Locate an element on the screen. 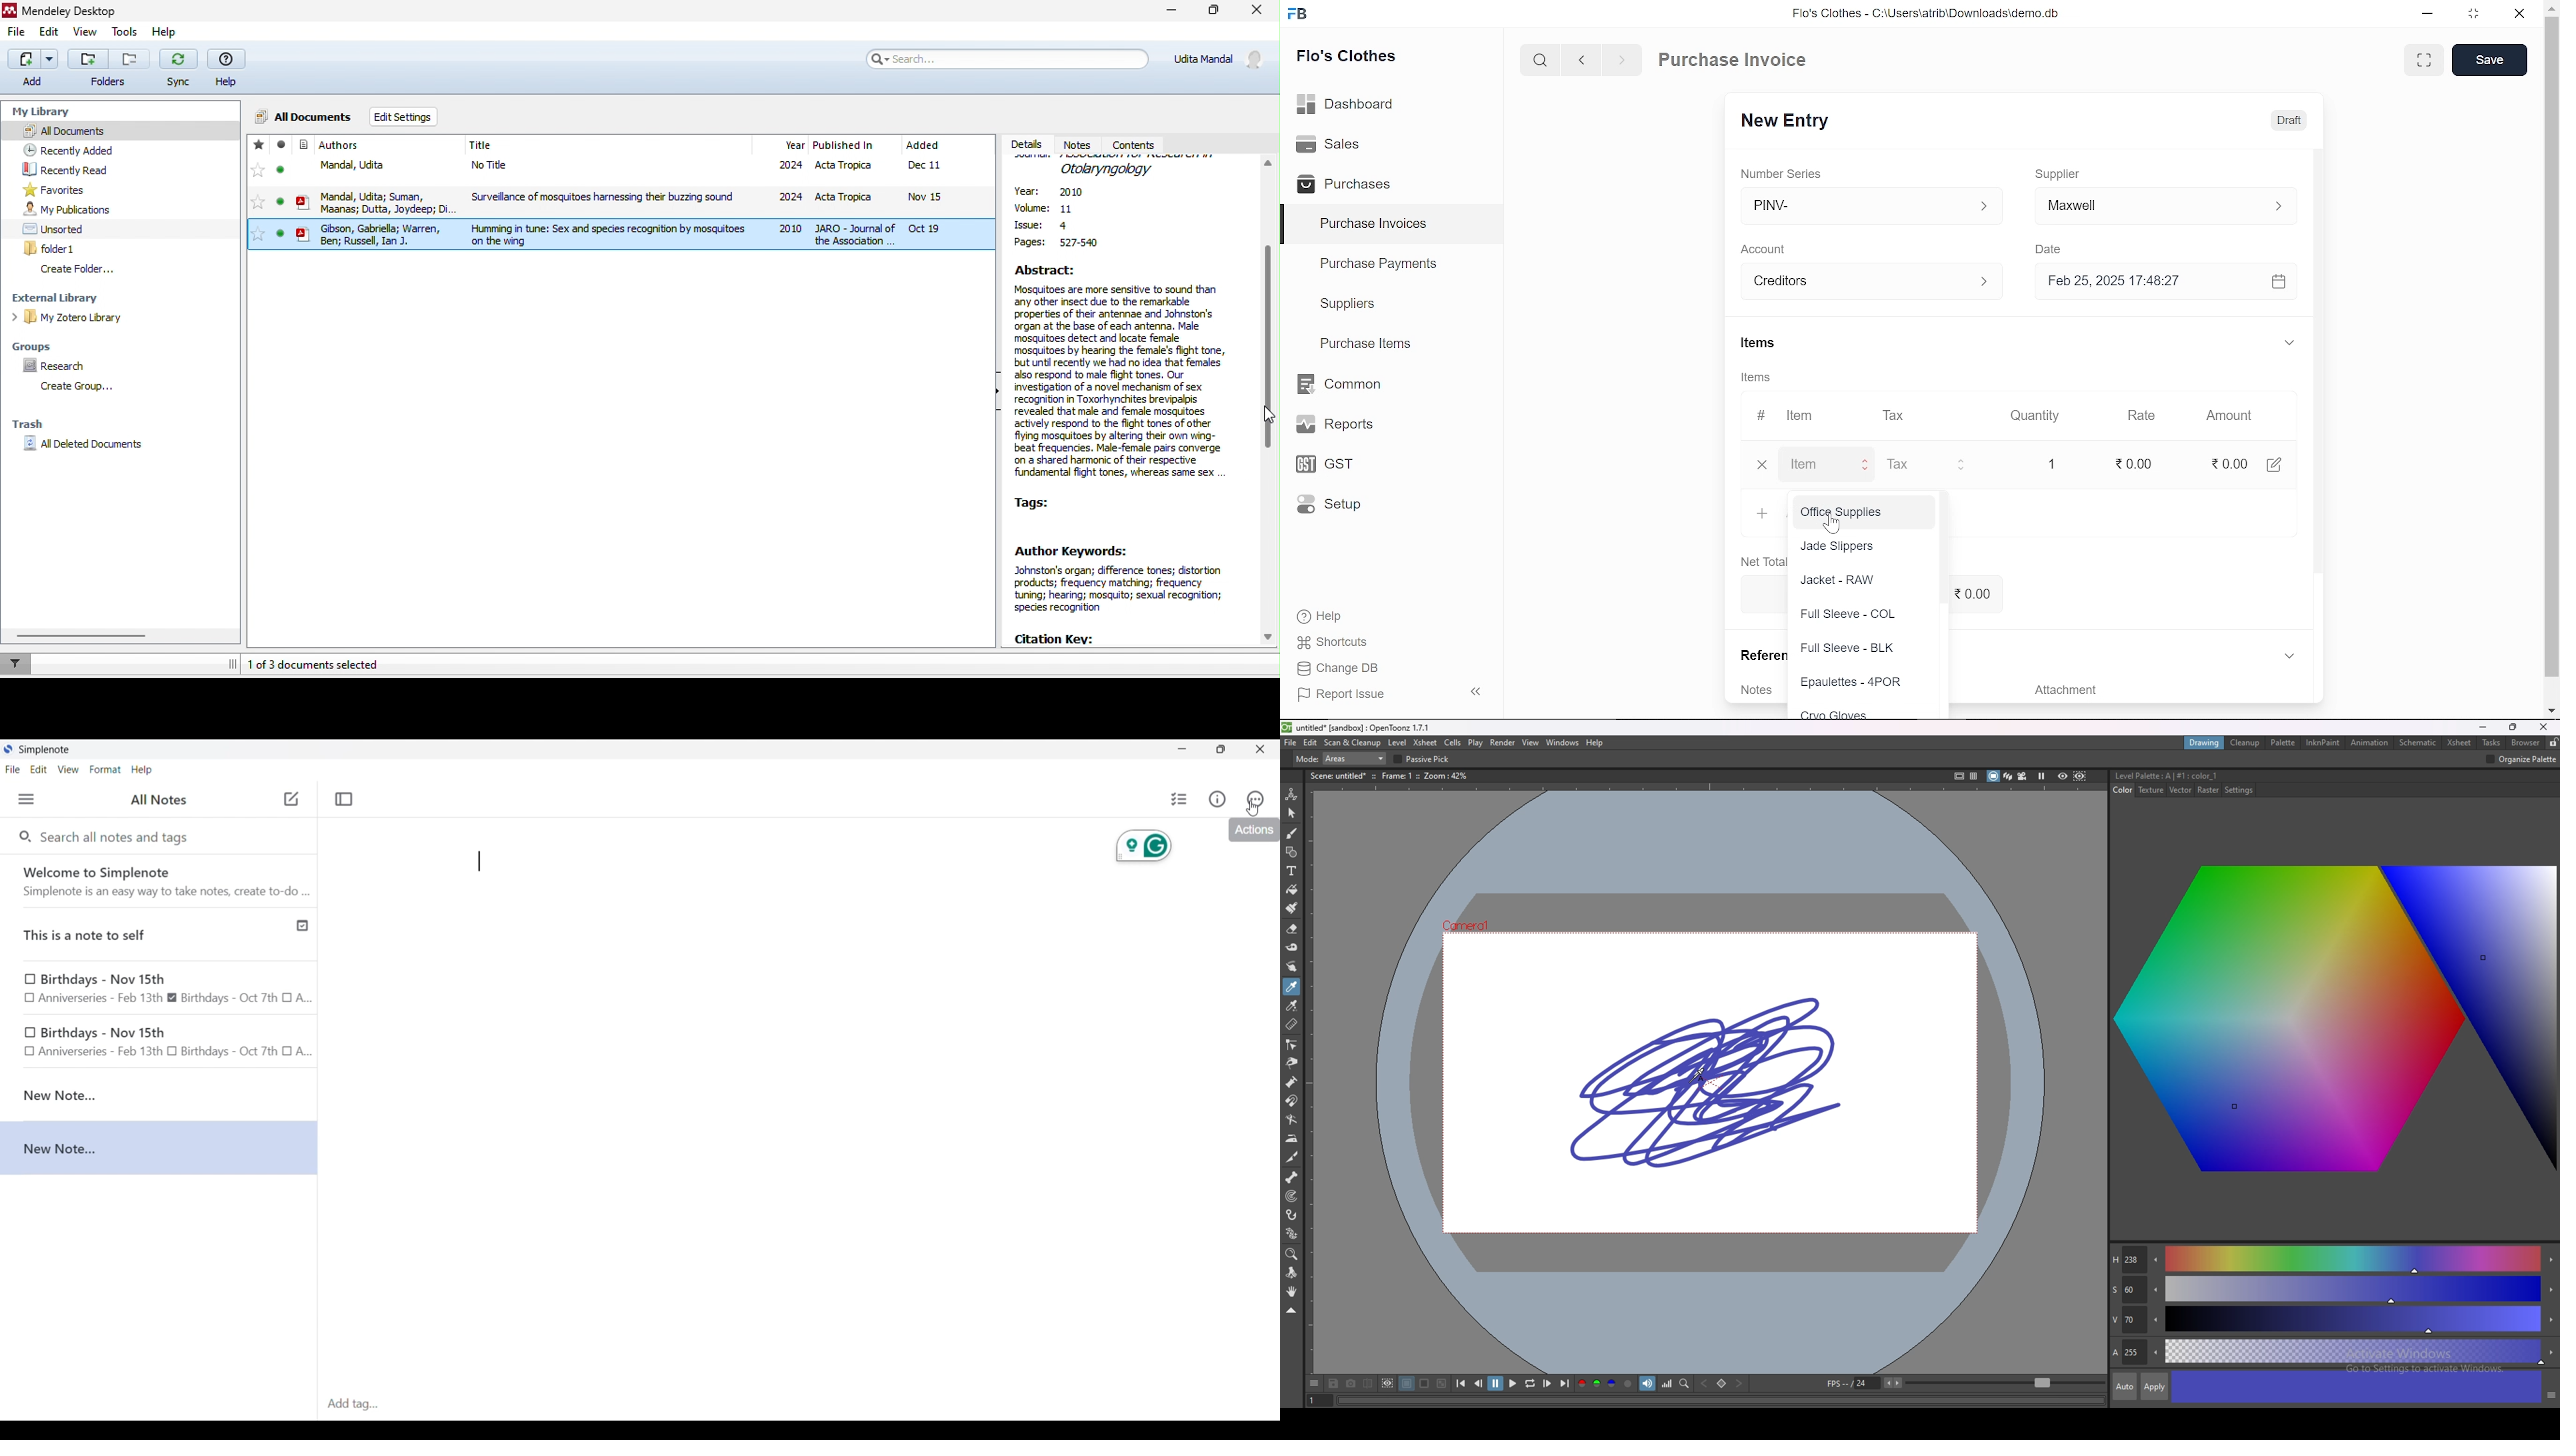 This screenshot has height=1456, width=2576. Draft is located at coordinates (2297, 121).